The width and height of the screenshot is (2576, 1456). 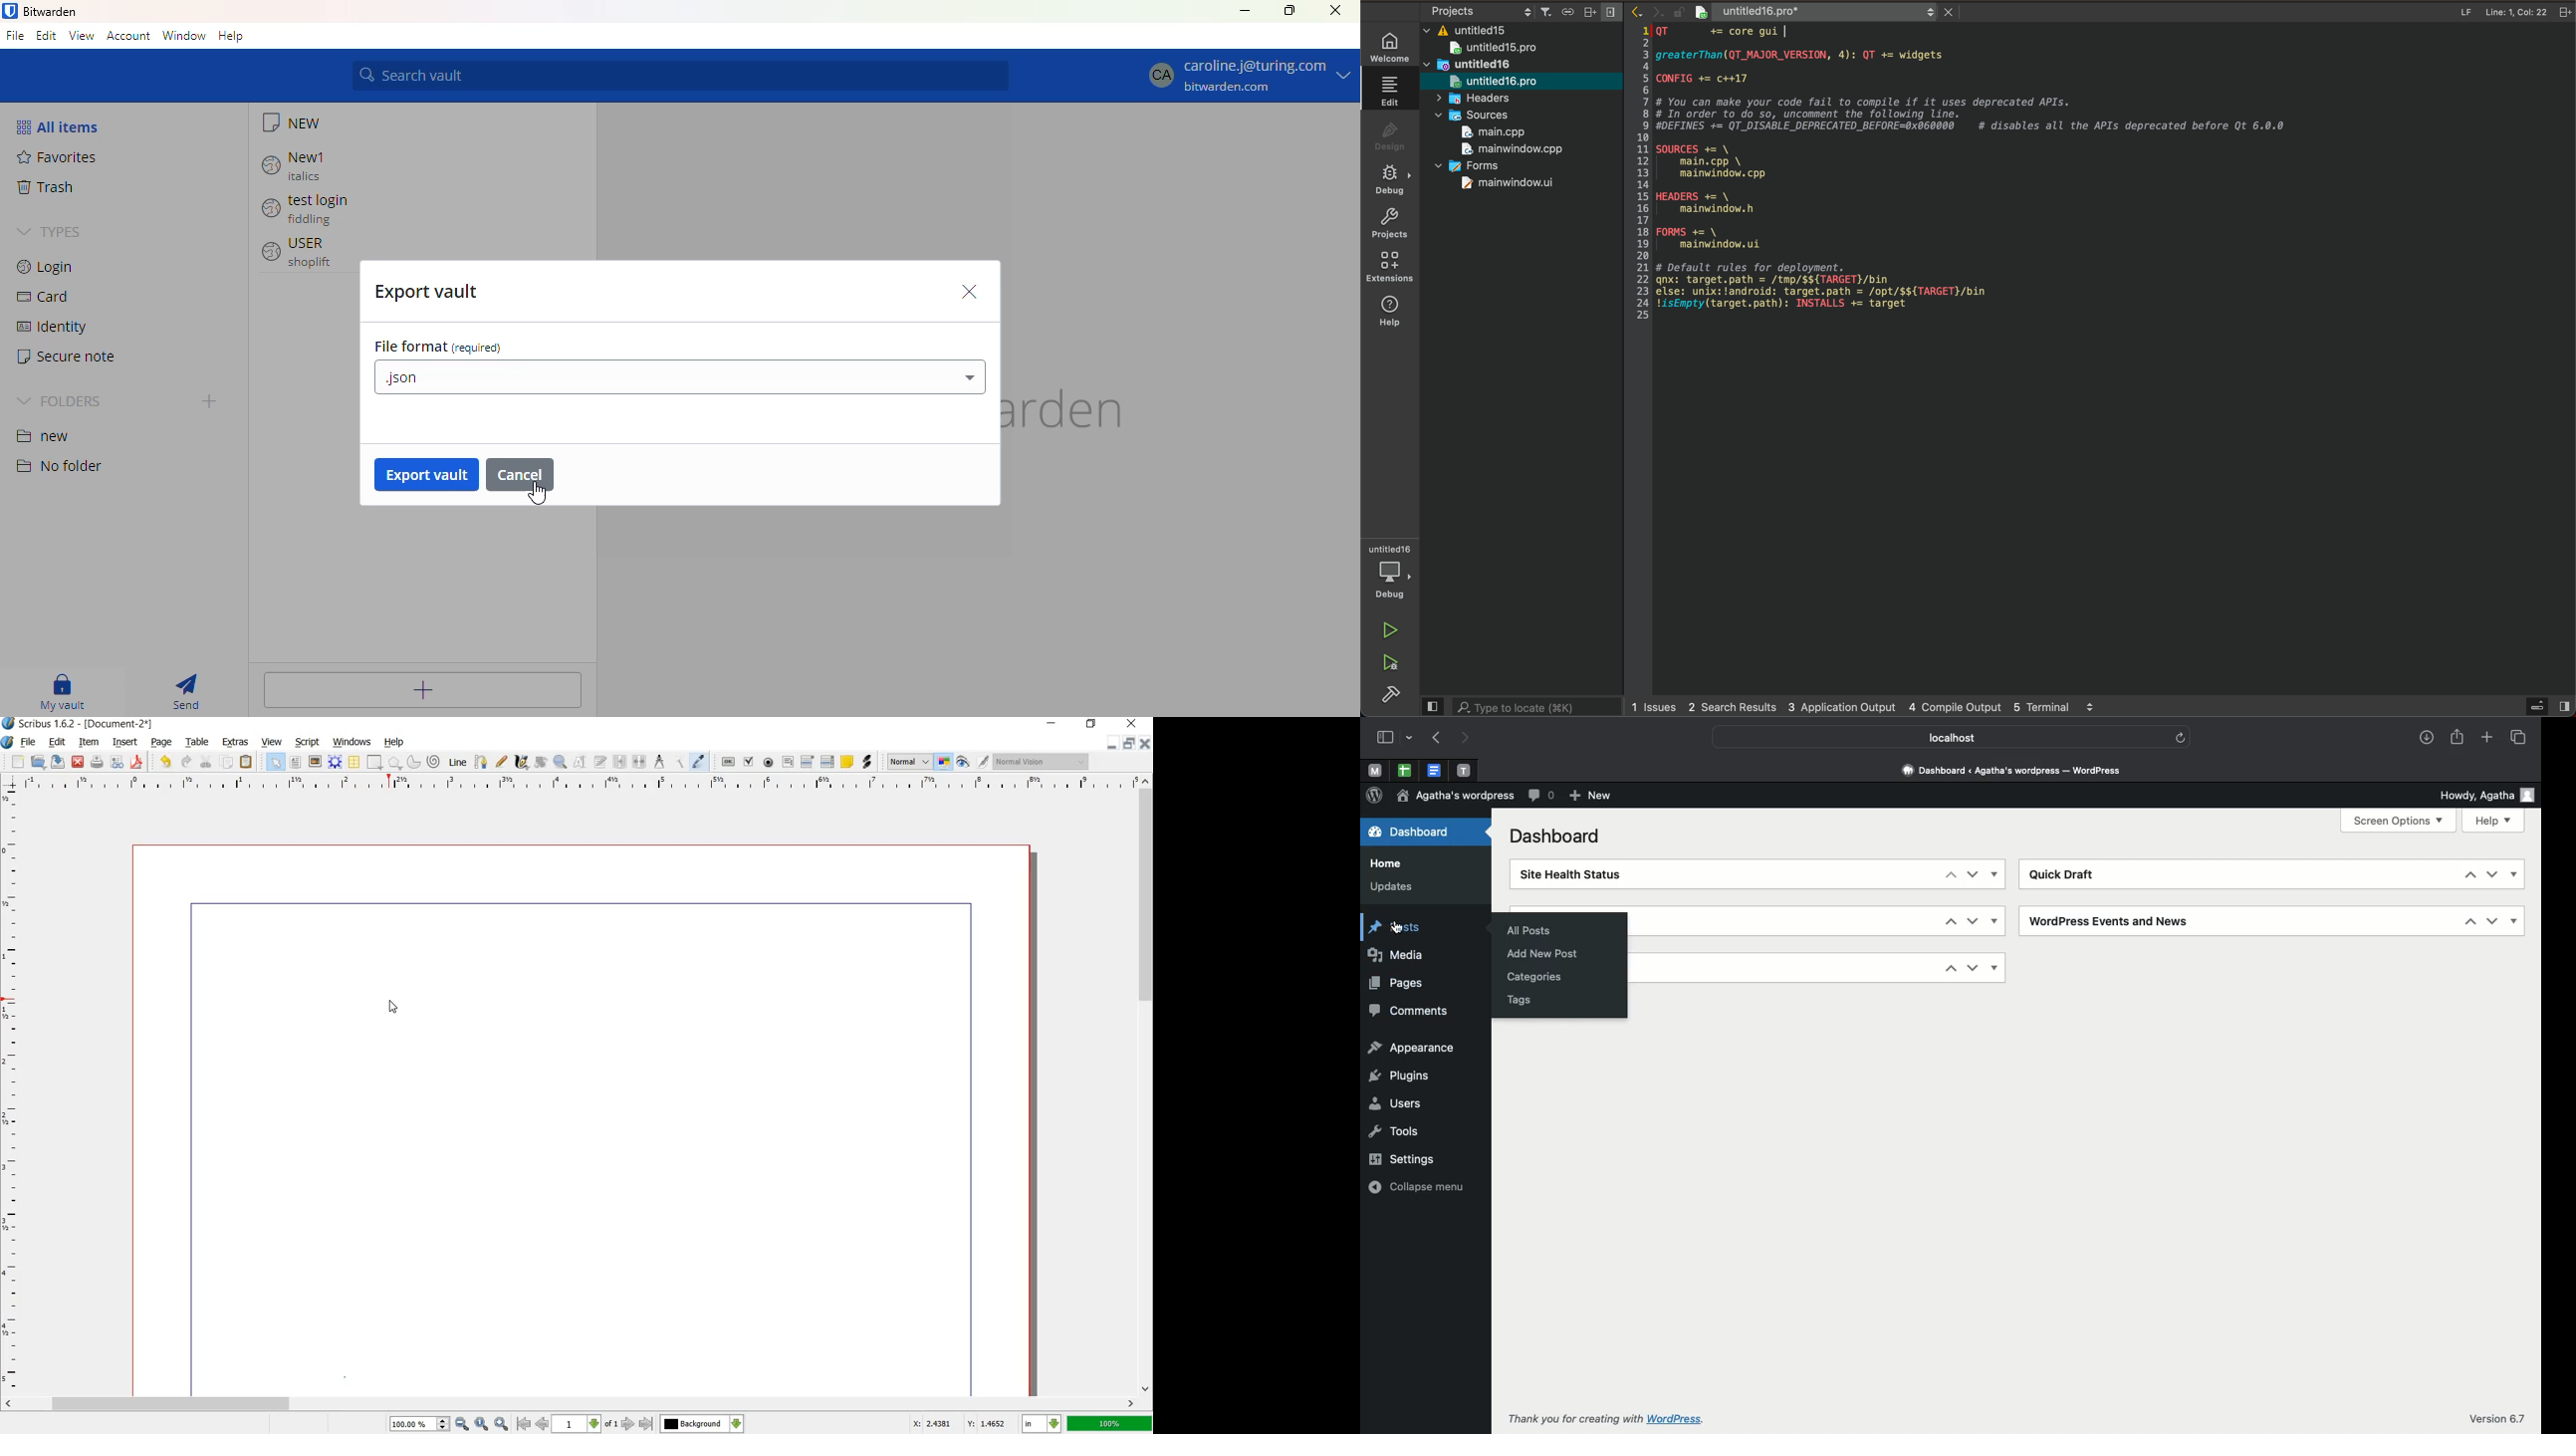 I want to click on go to next page, so click(x=630, y=1424).